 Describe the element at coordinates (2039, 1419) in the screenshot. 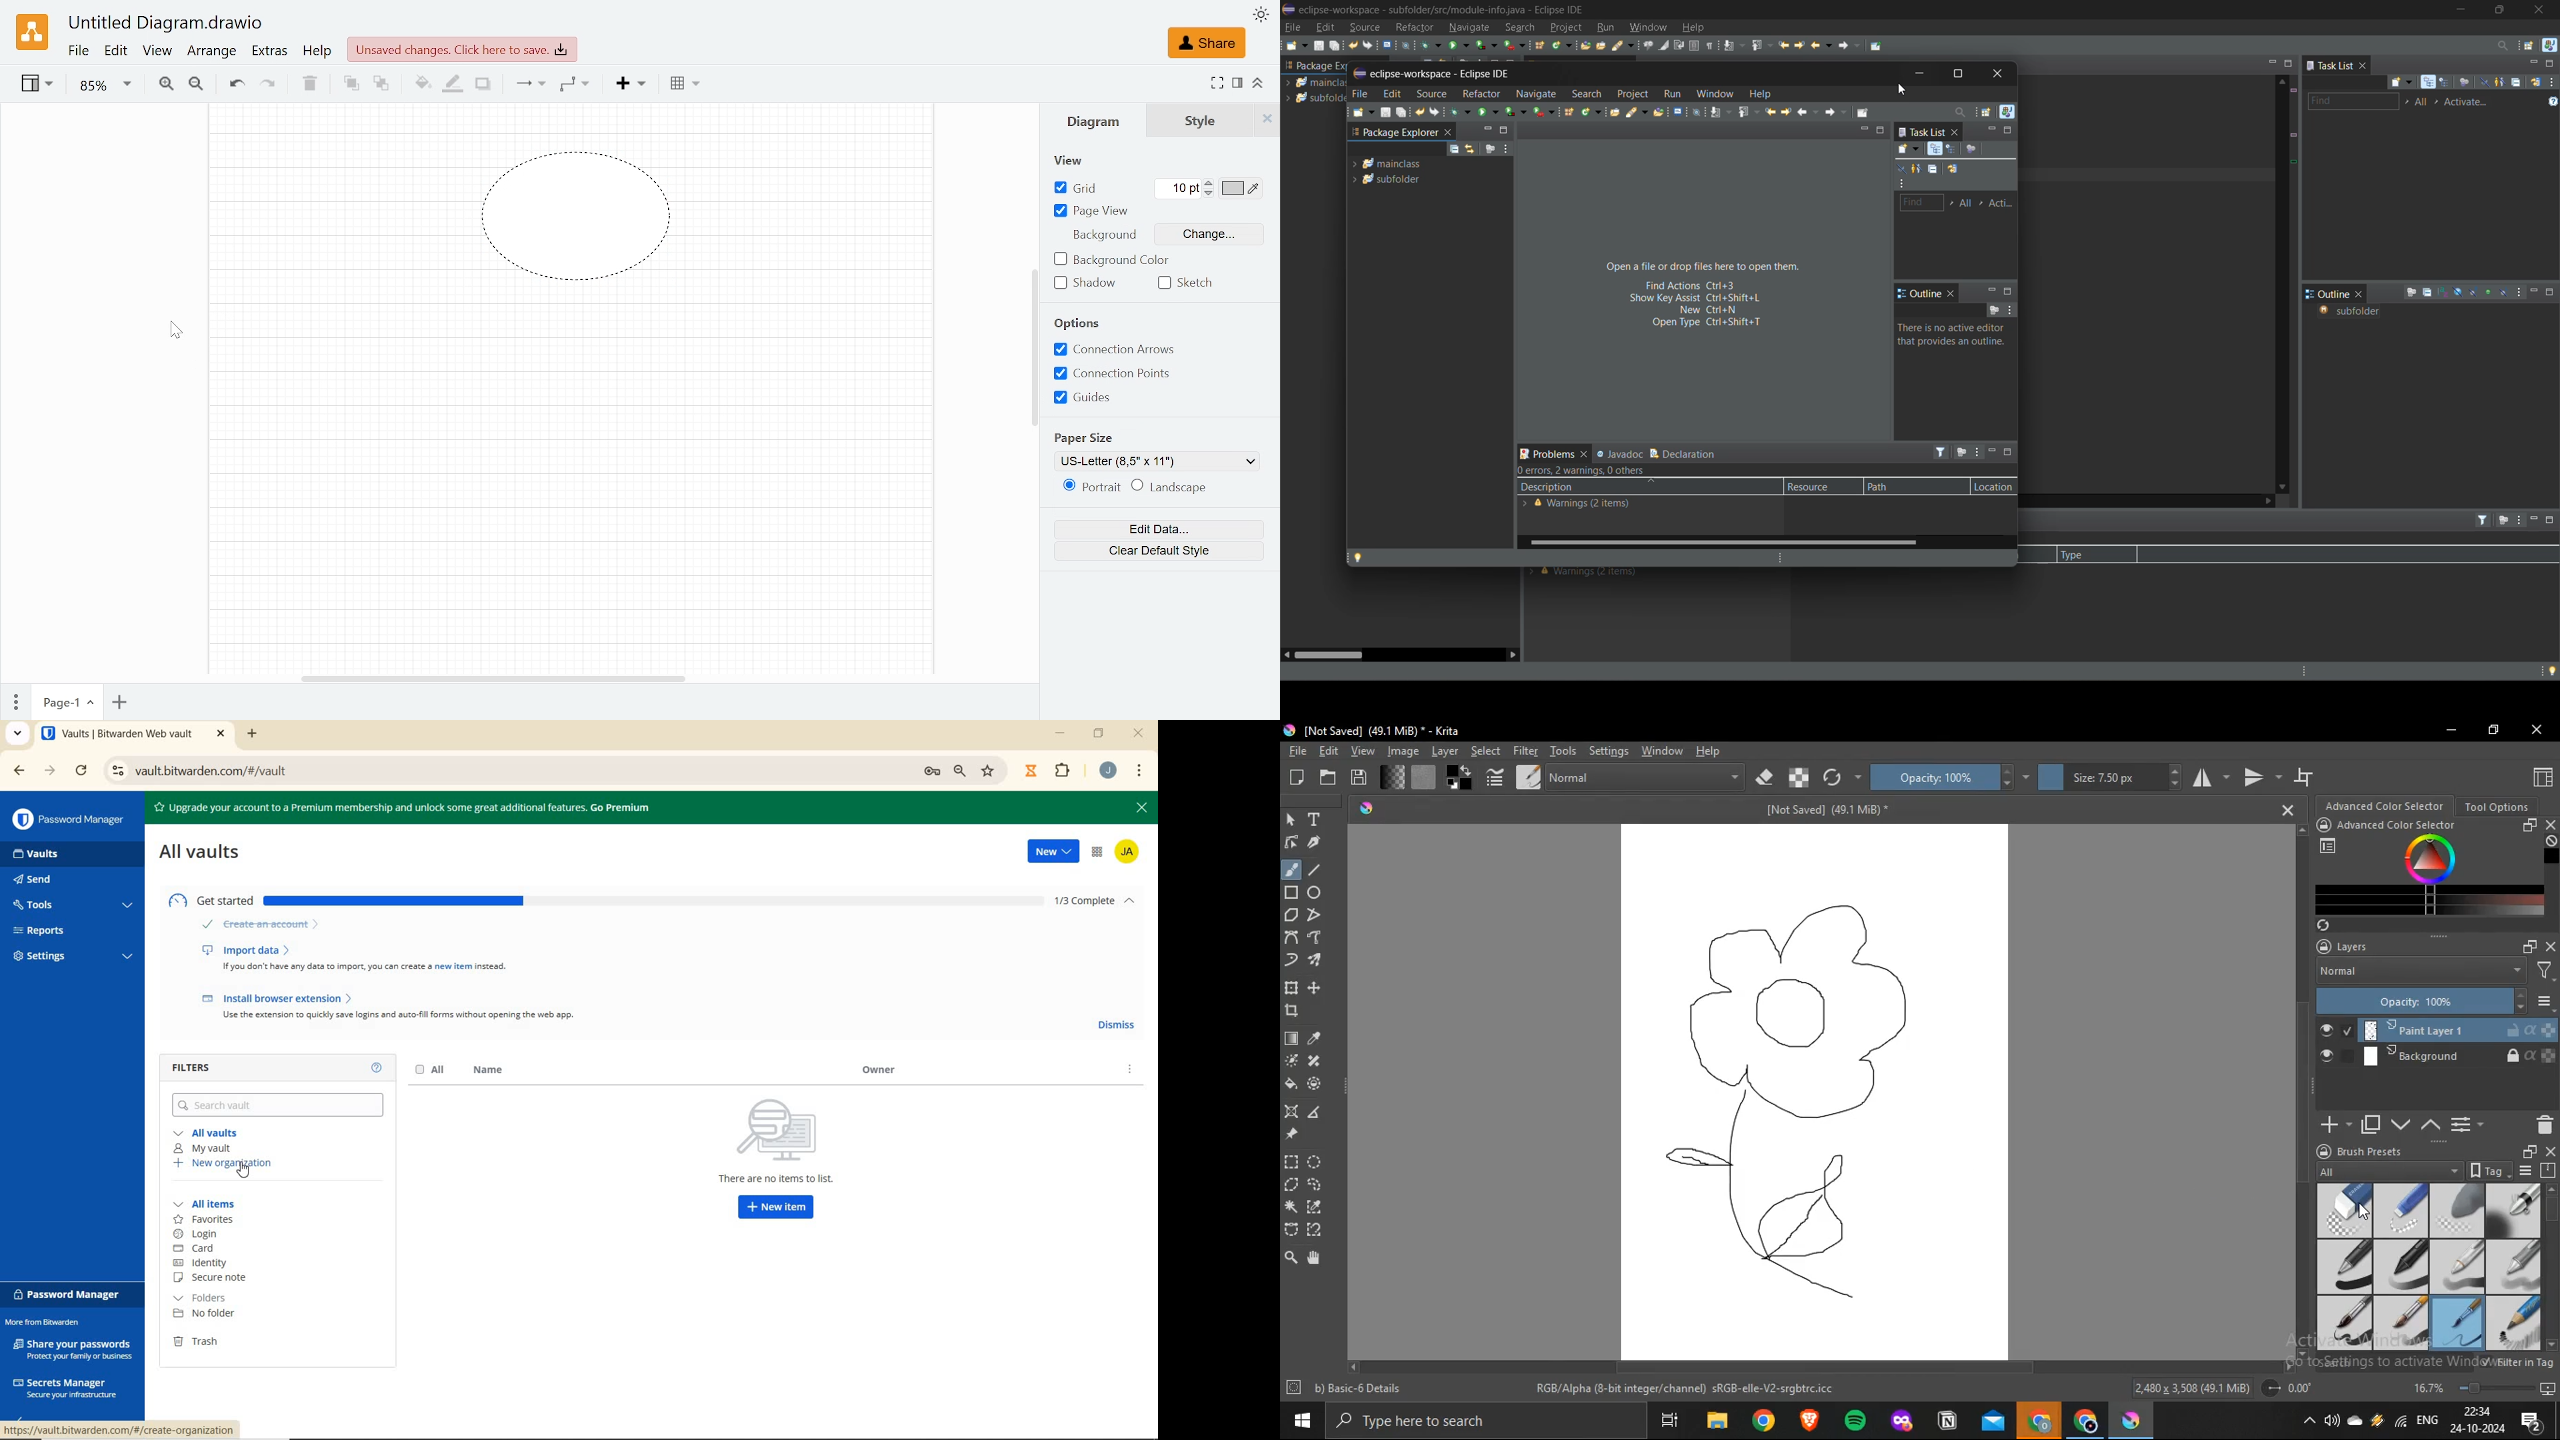

I see `Application` at that location.